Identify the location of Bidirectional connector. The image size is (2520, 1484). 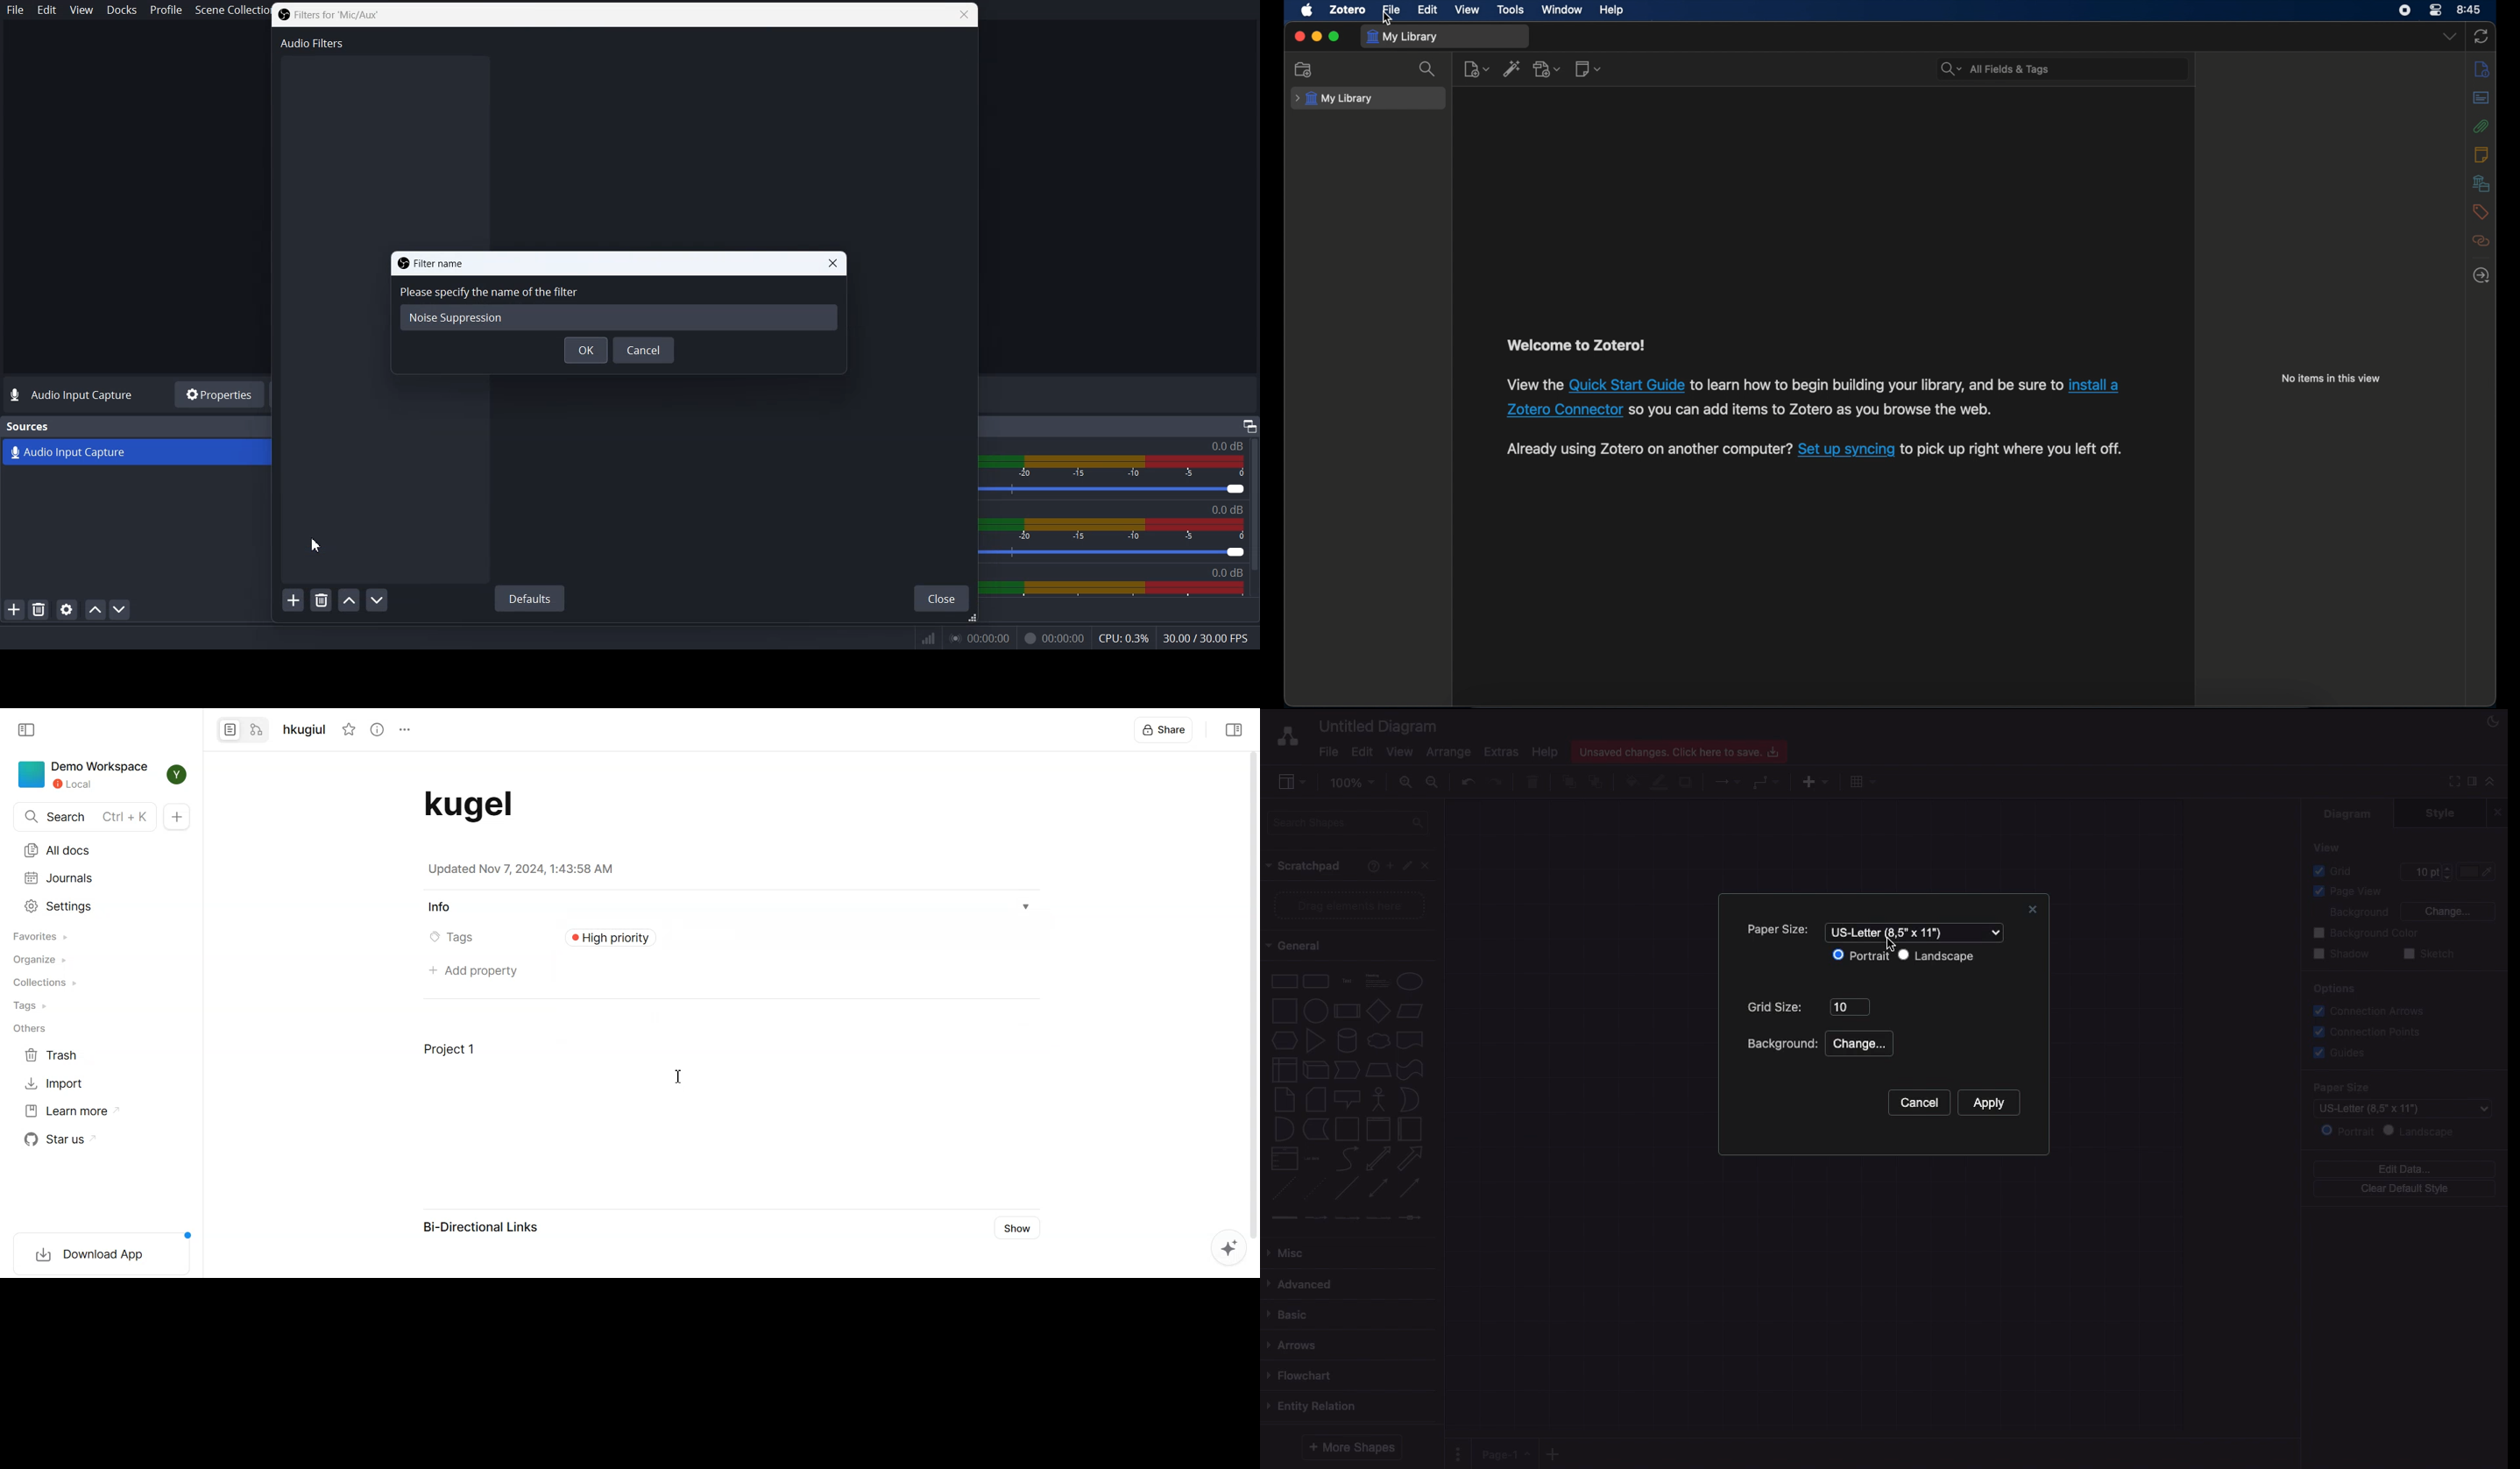
(1379, 1188).